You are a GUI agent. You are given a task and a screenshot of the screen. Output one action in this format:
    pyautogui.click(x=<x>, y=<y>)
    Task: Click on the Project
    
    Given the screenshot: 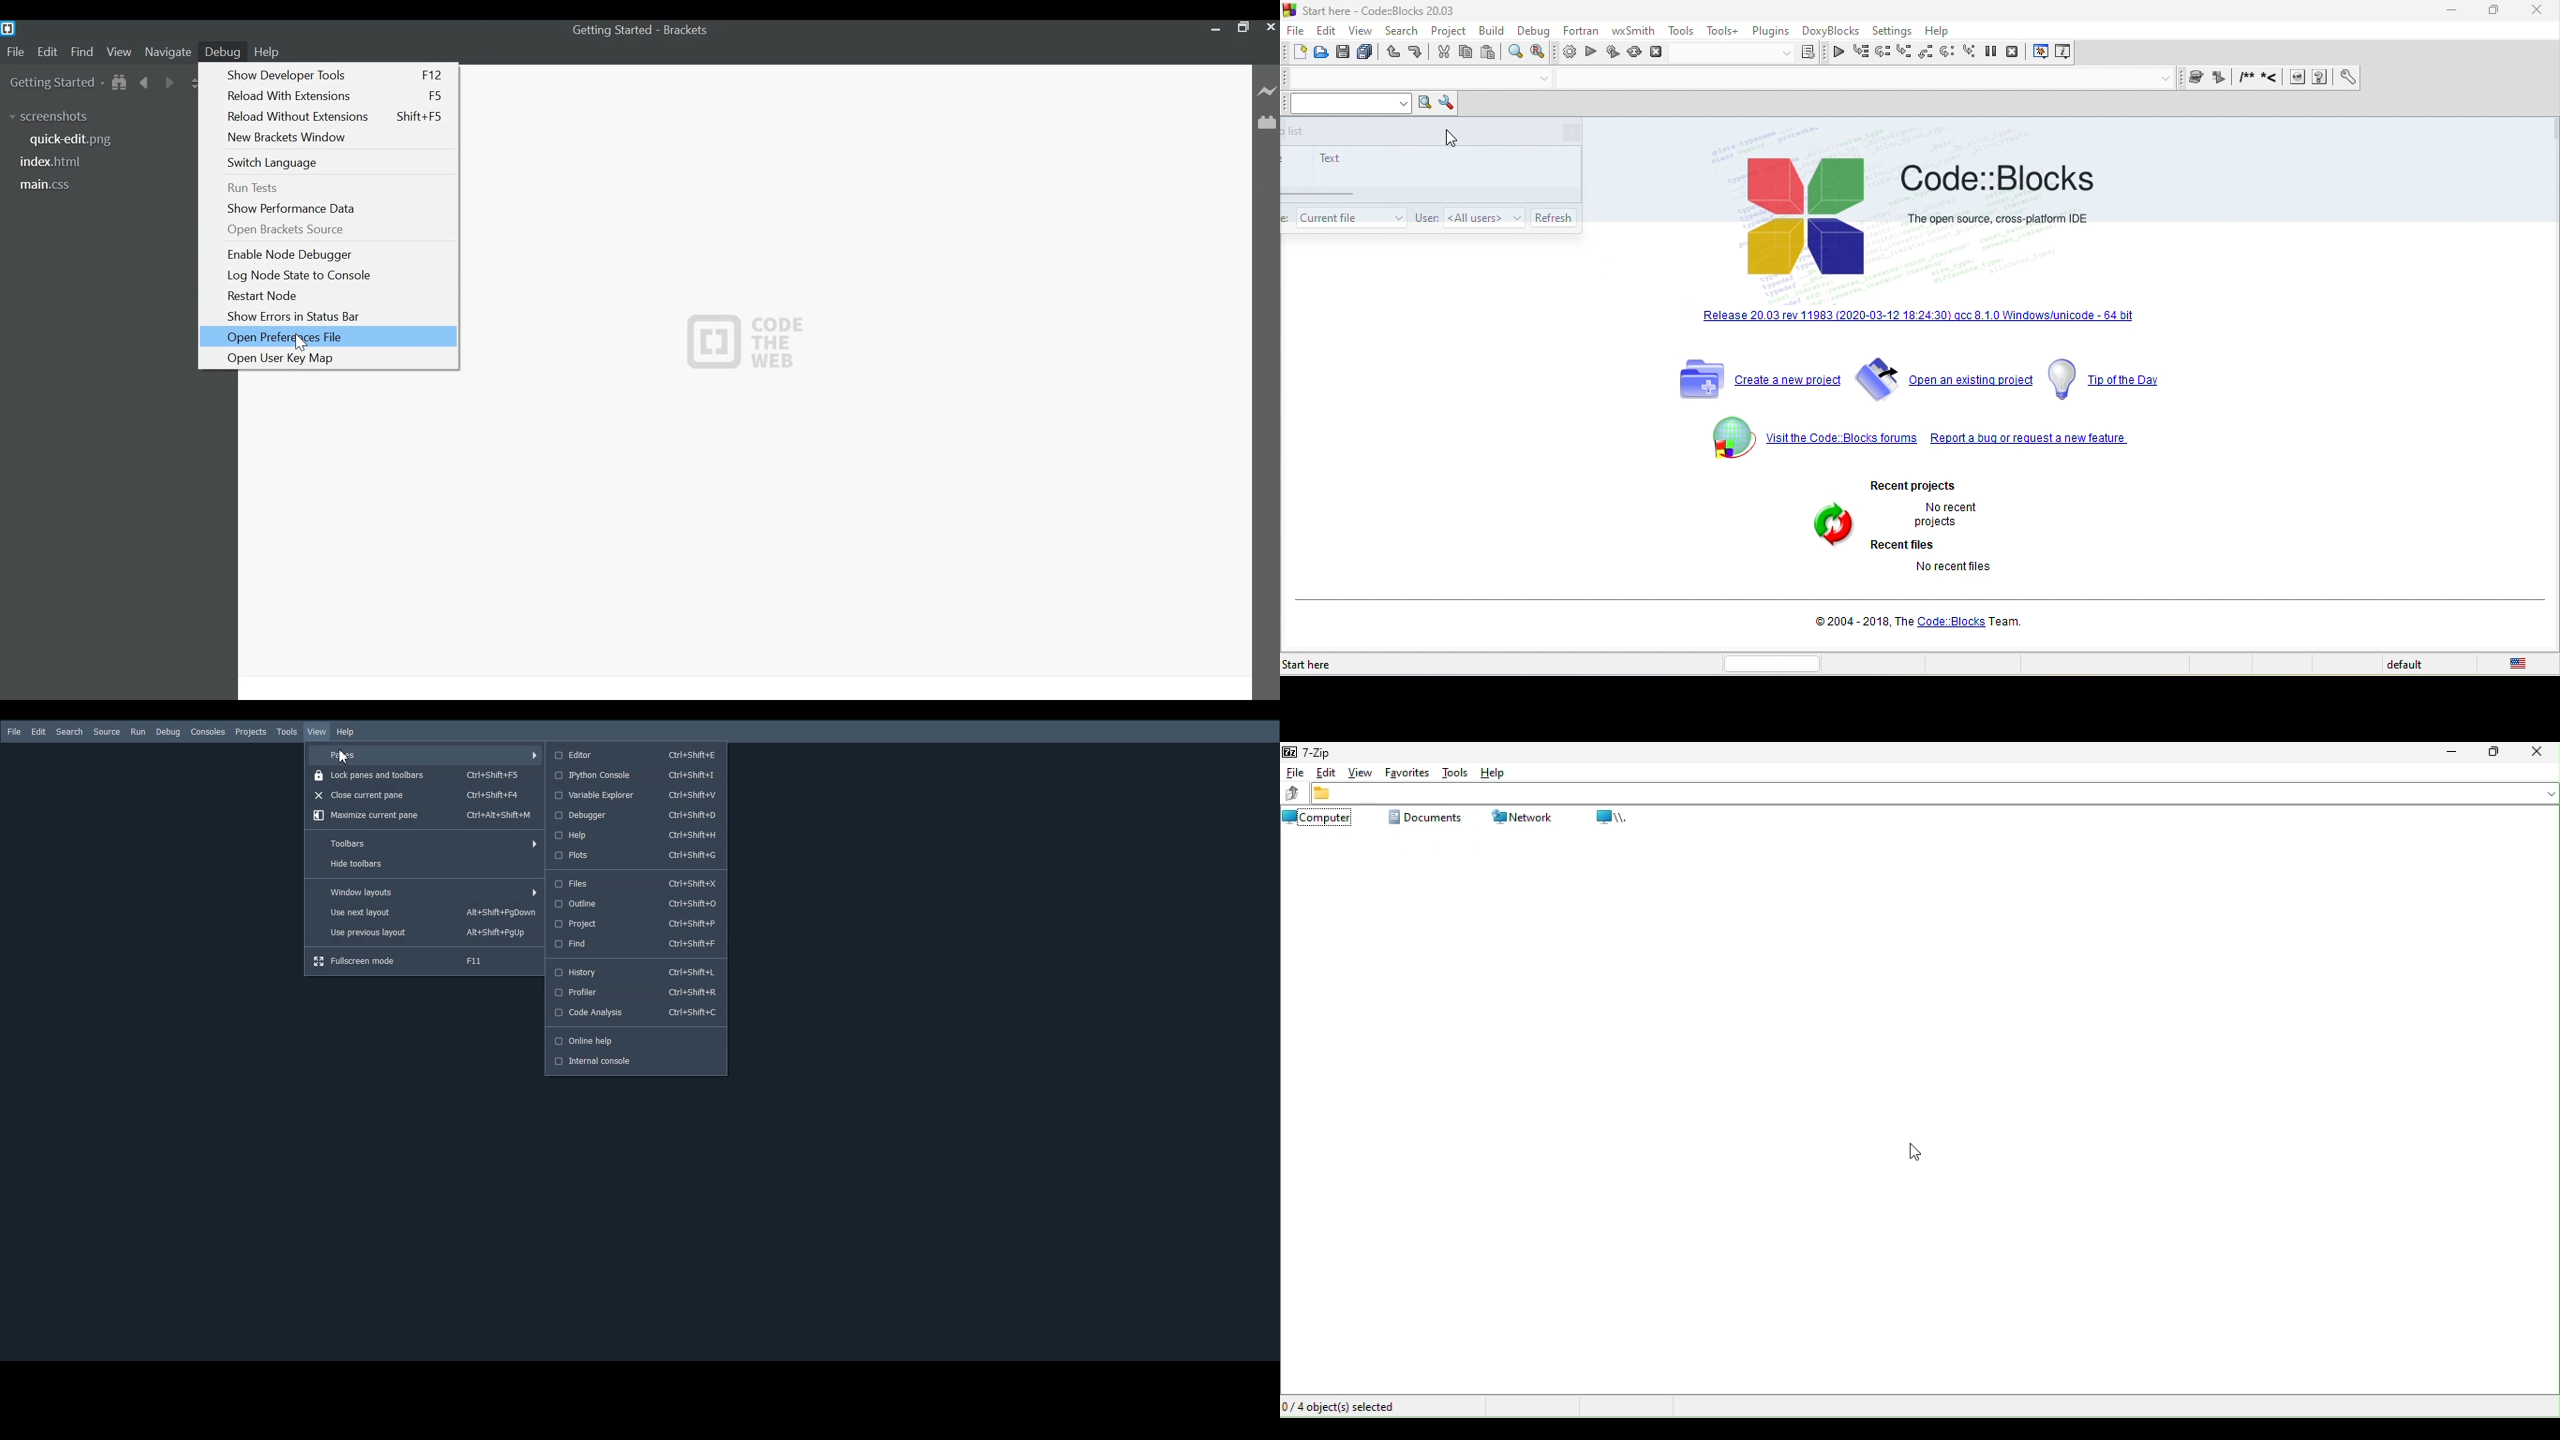 What is the action you would take?
    pyautogui.click(x=637, y=924)
    